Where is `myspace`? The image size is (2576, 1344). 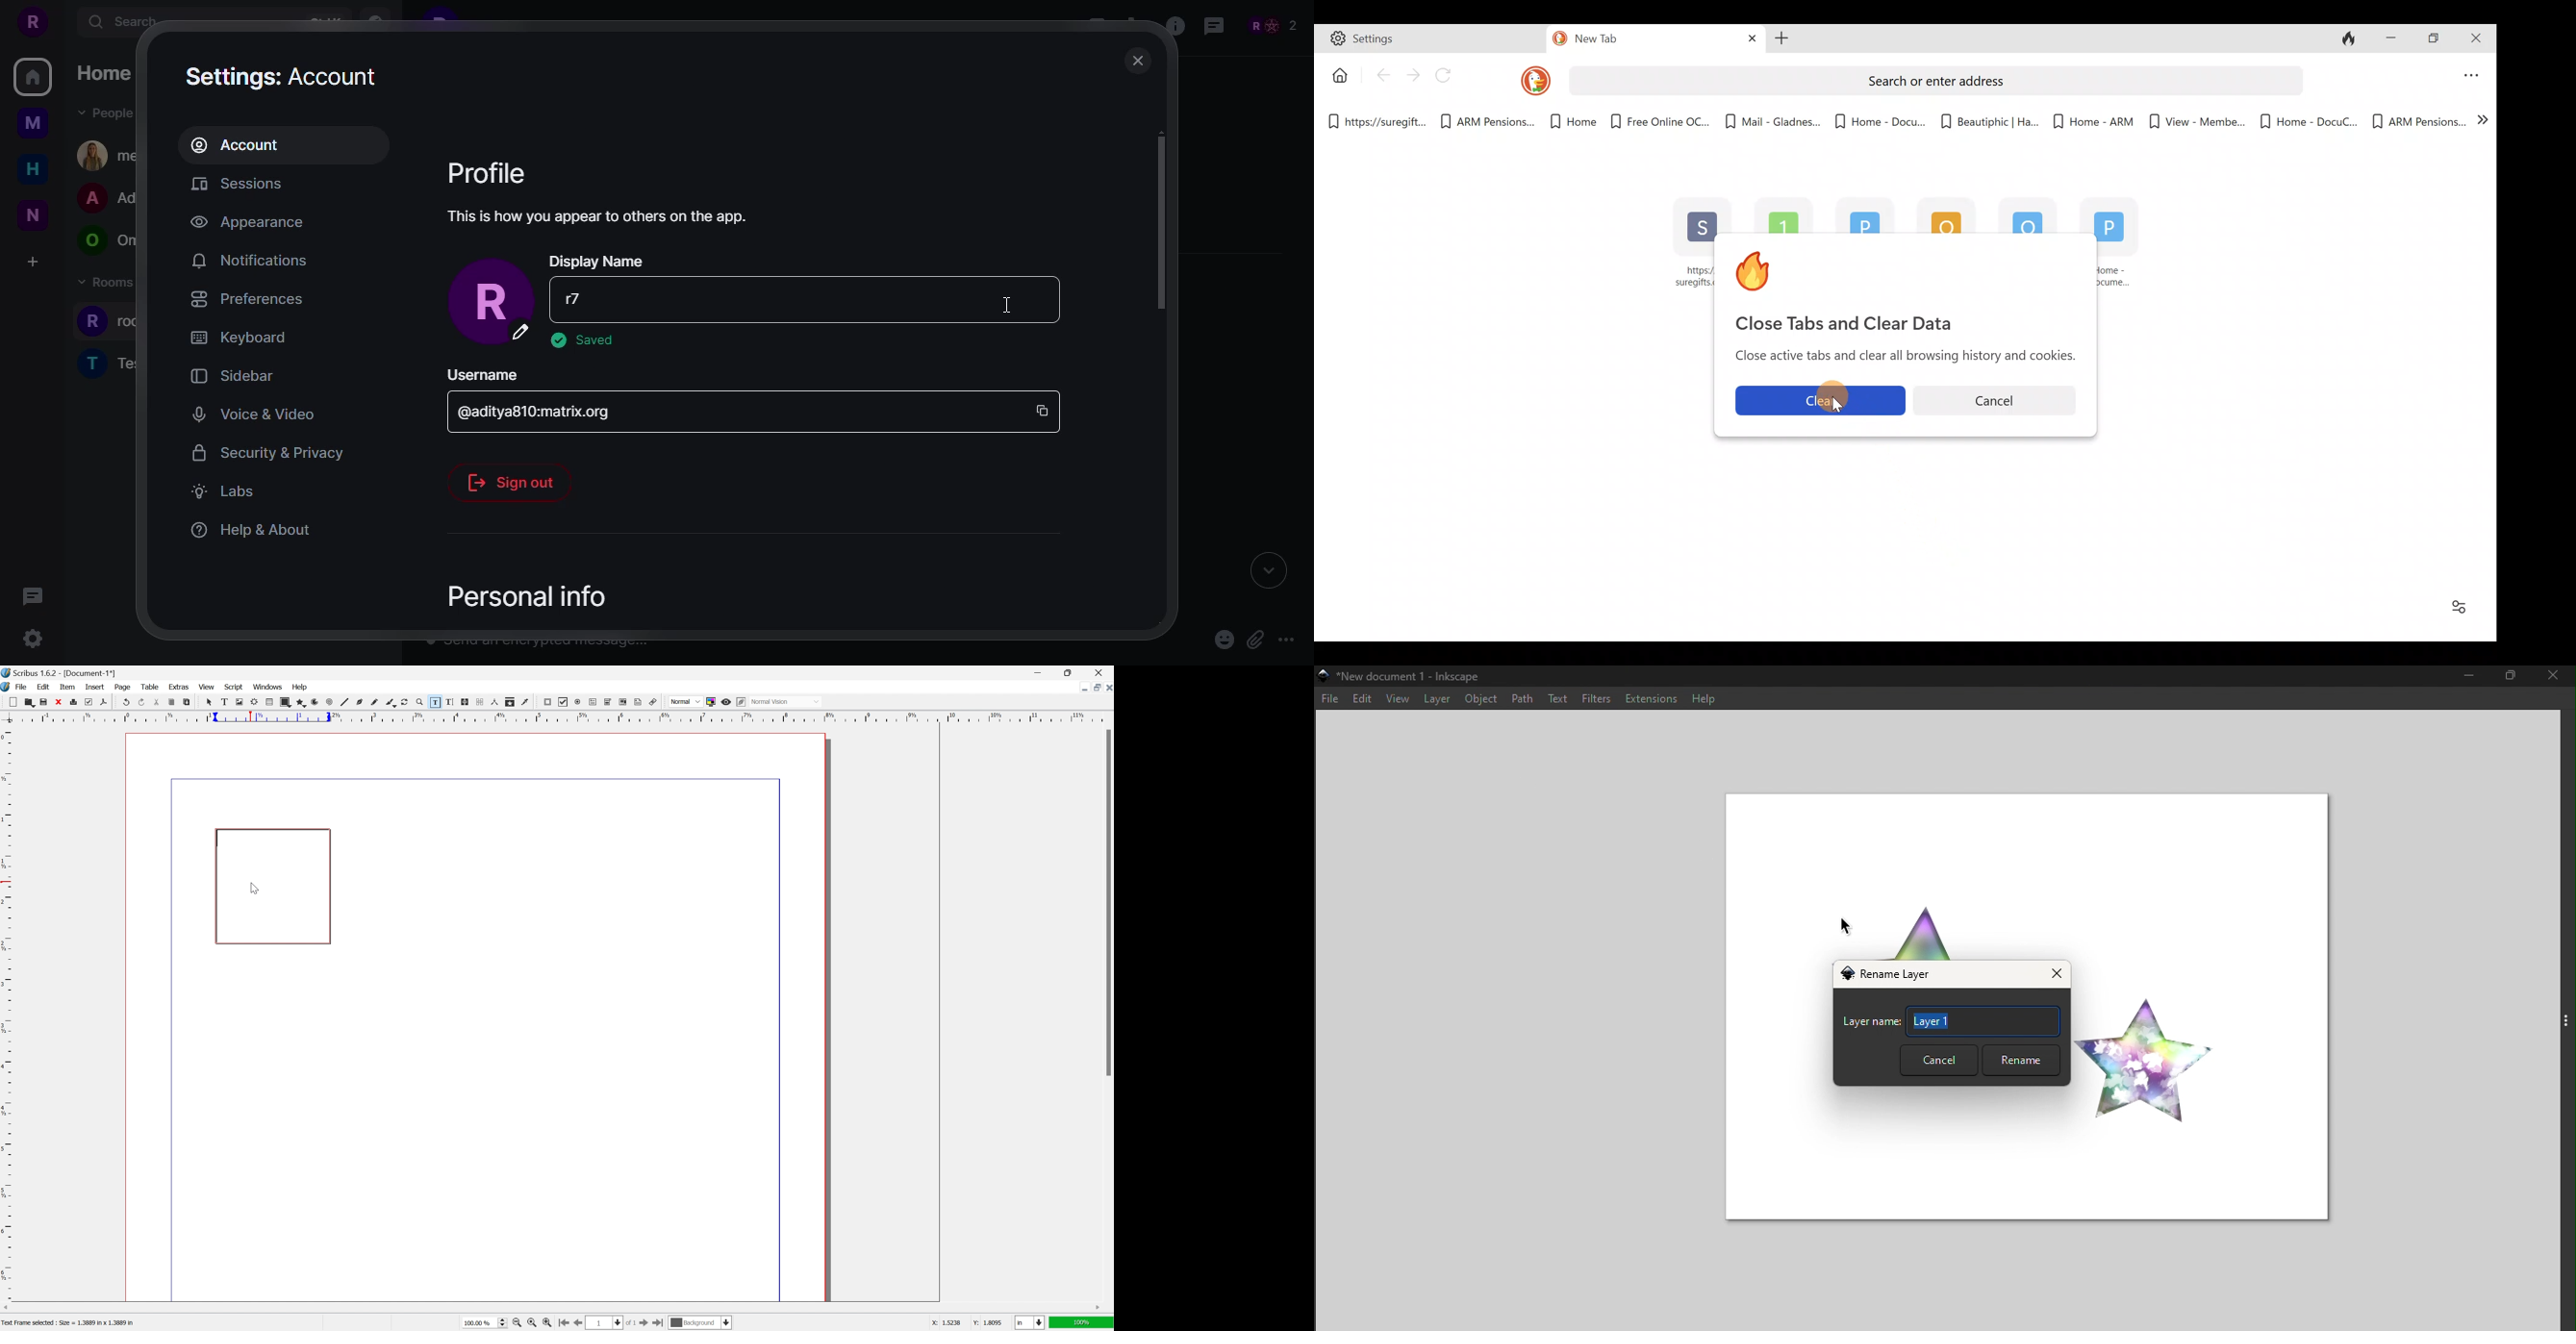 myspace is located at coordinates (33, 124).